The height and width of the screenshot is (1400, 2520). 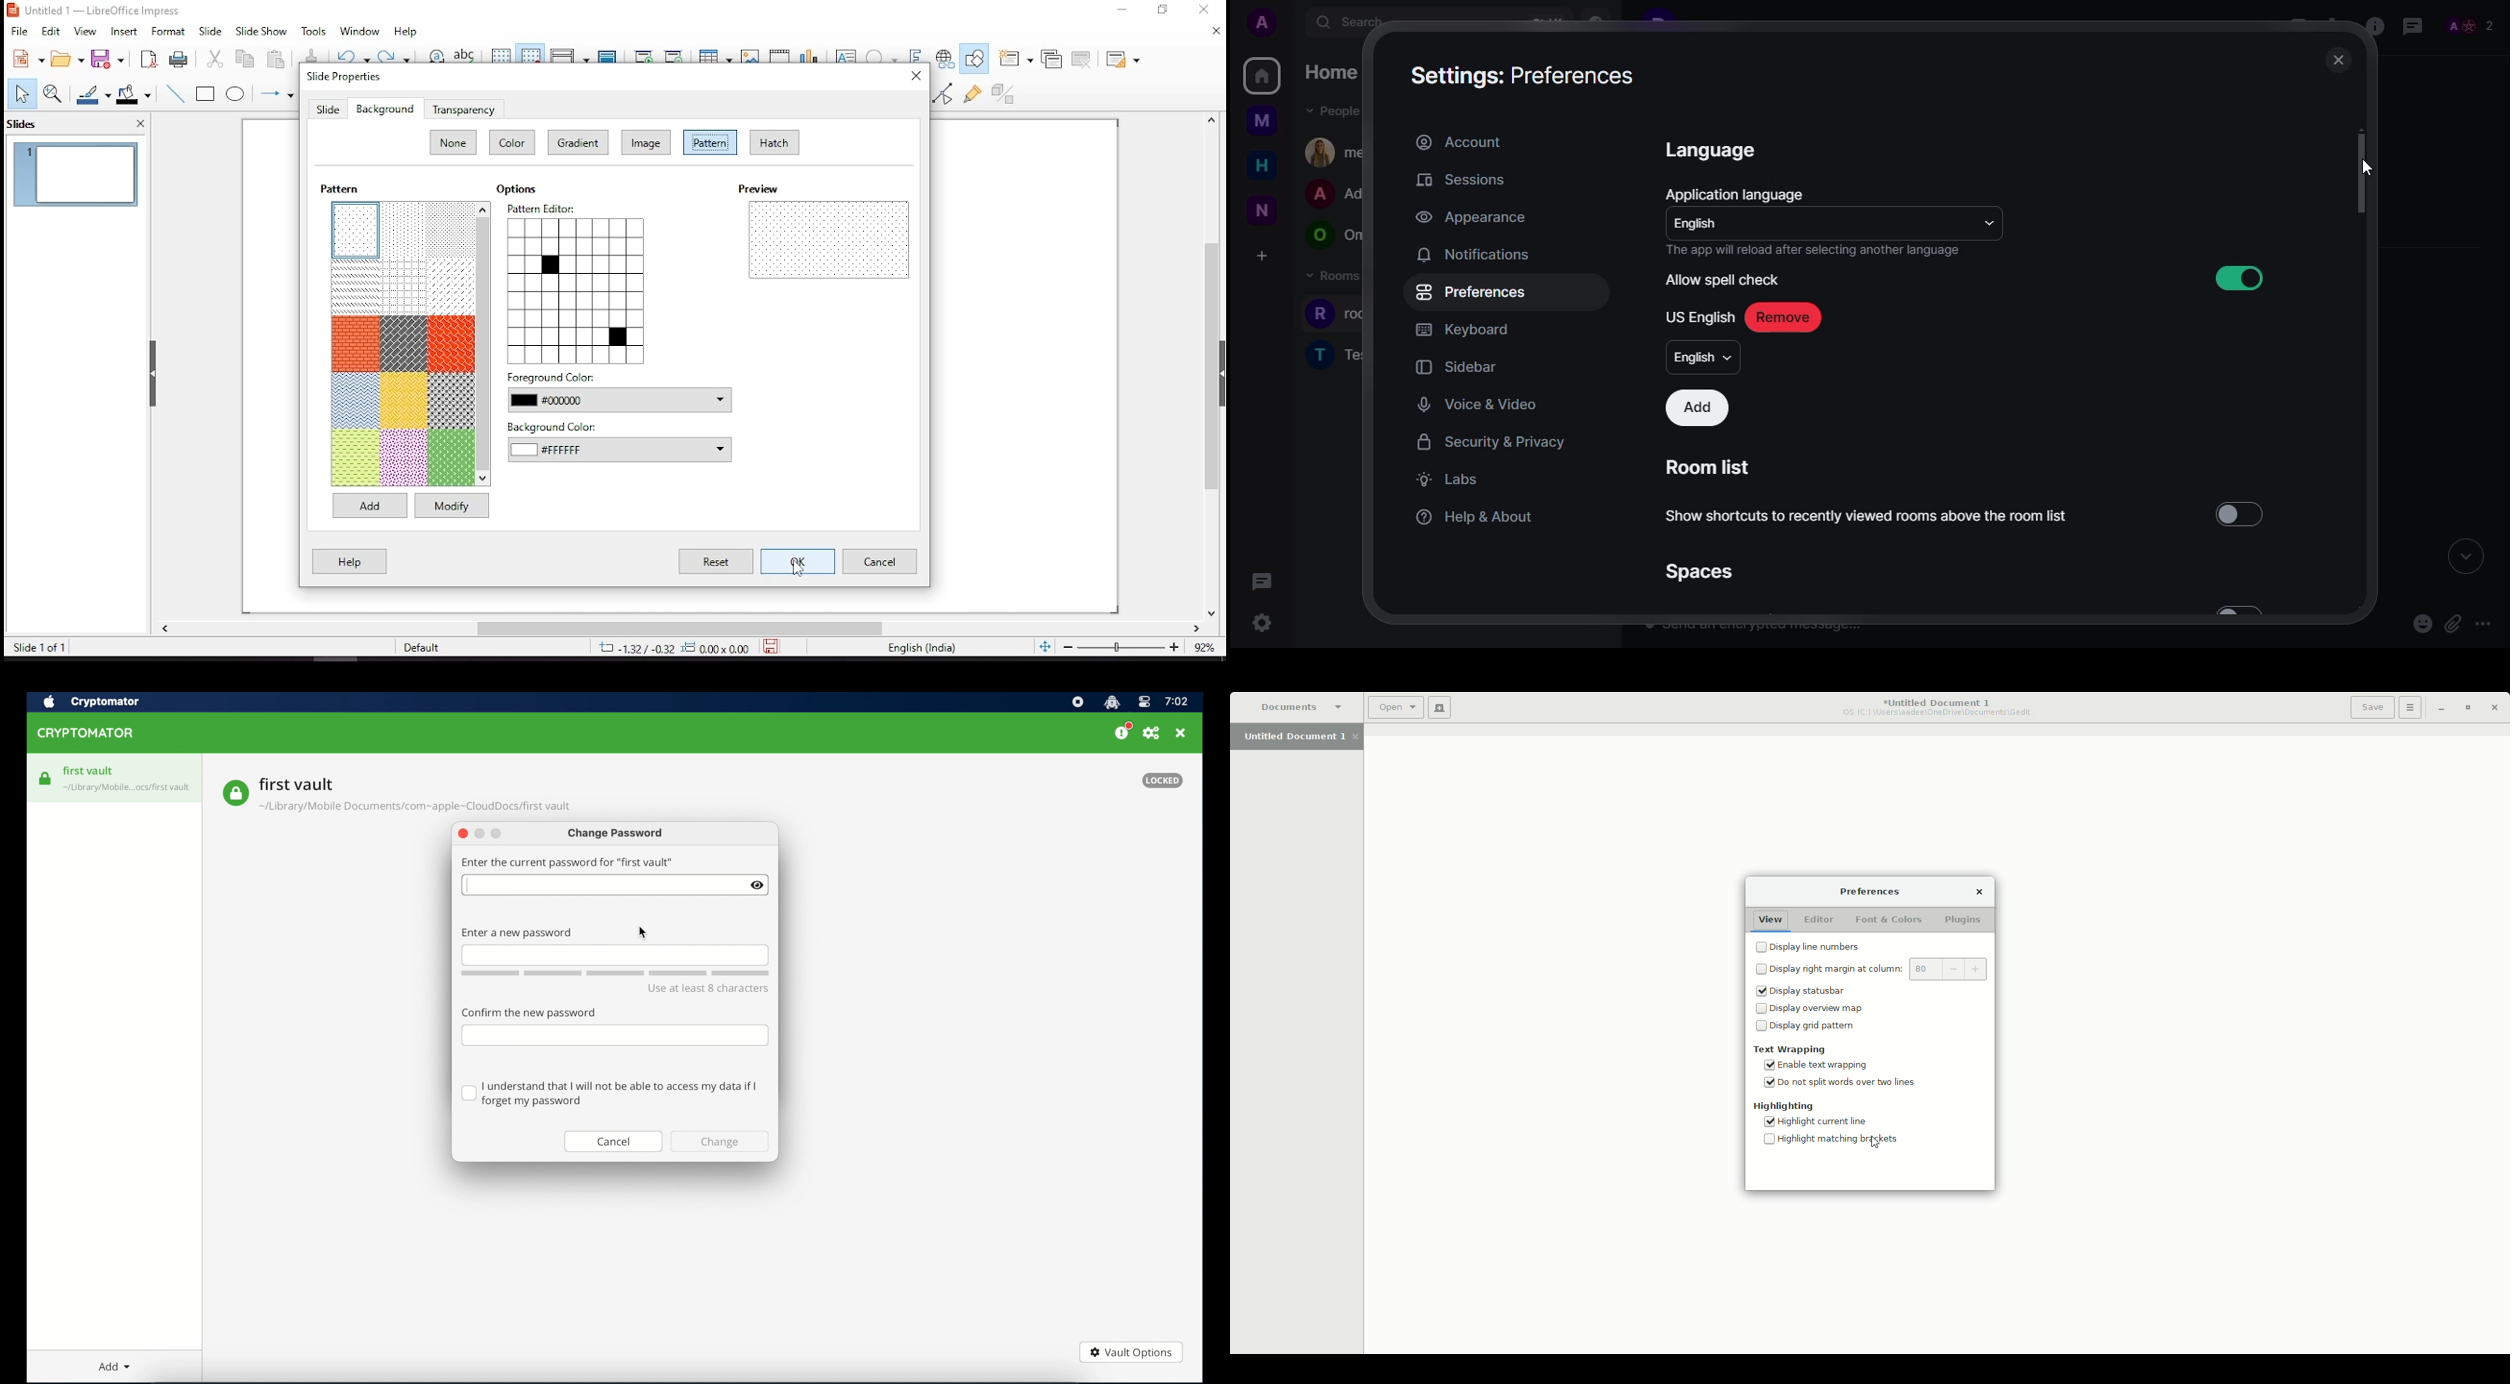 I want to click on transparency, so click(x=463, y=108).